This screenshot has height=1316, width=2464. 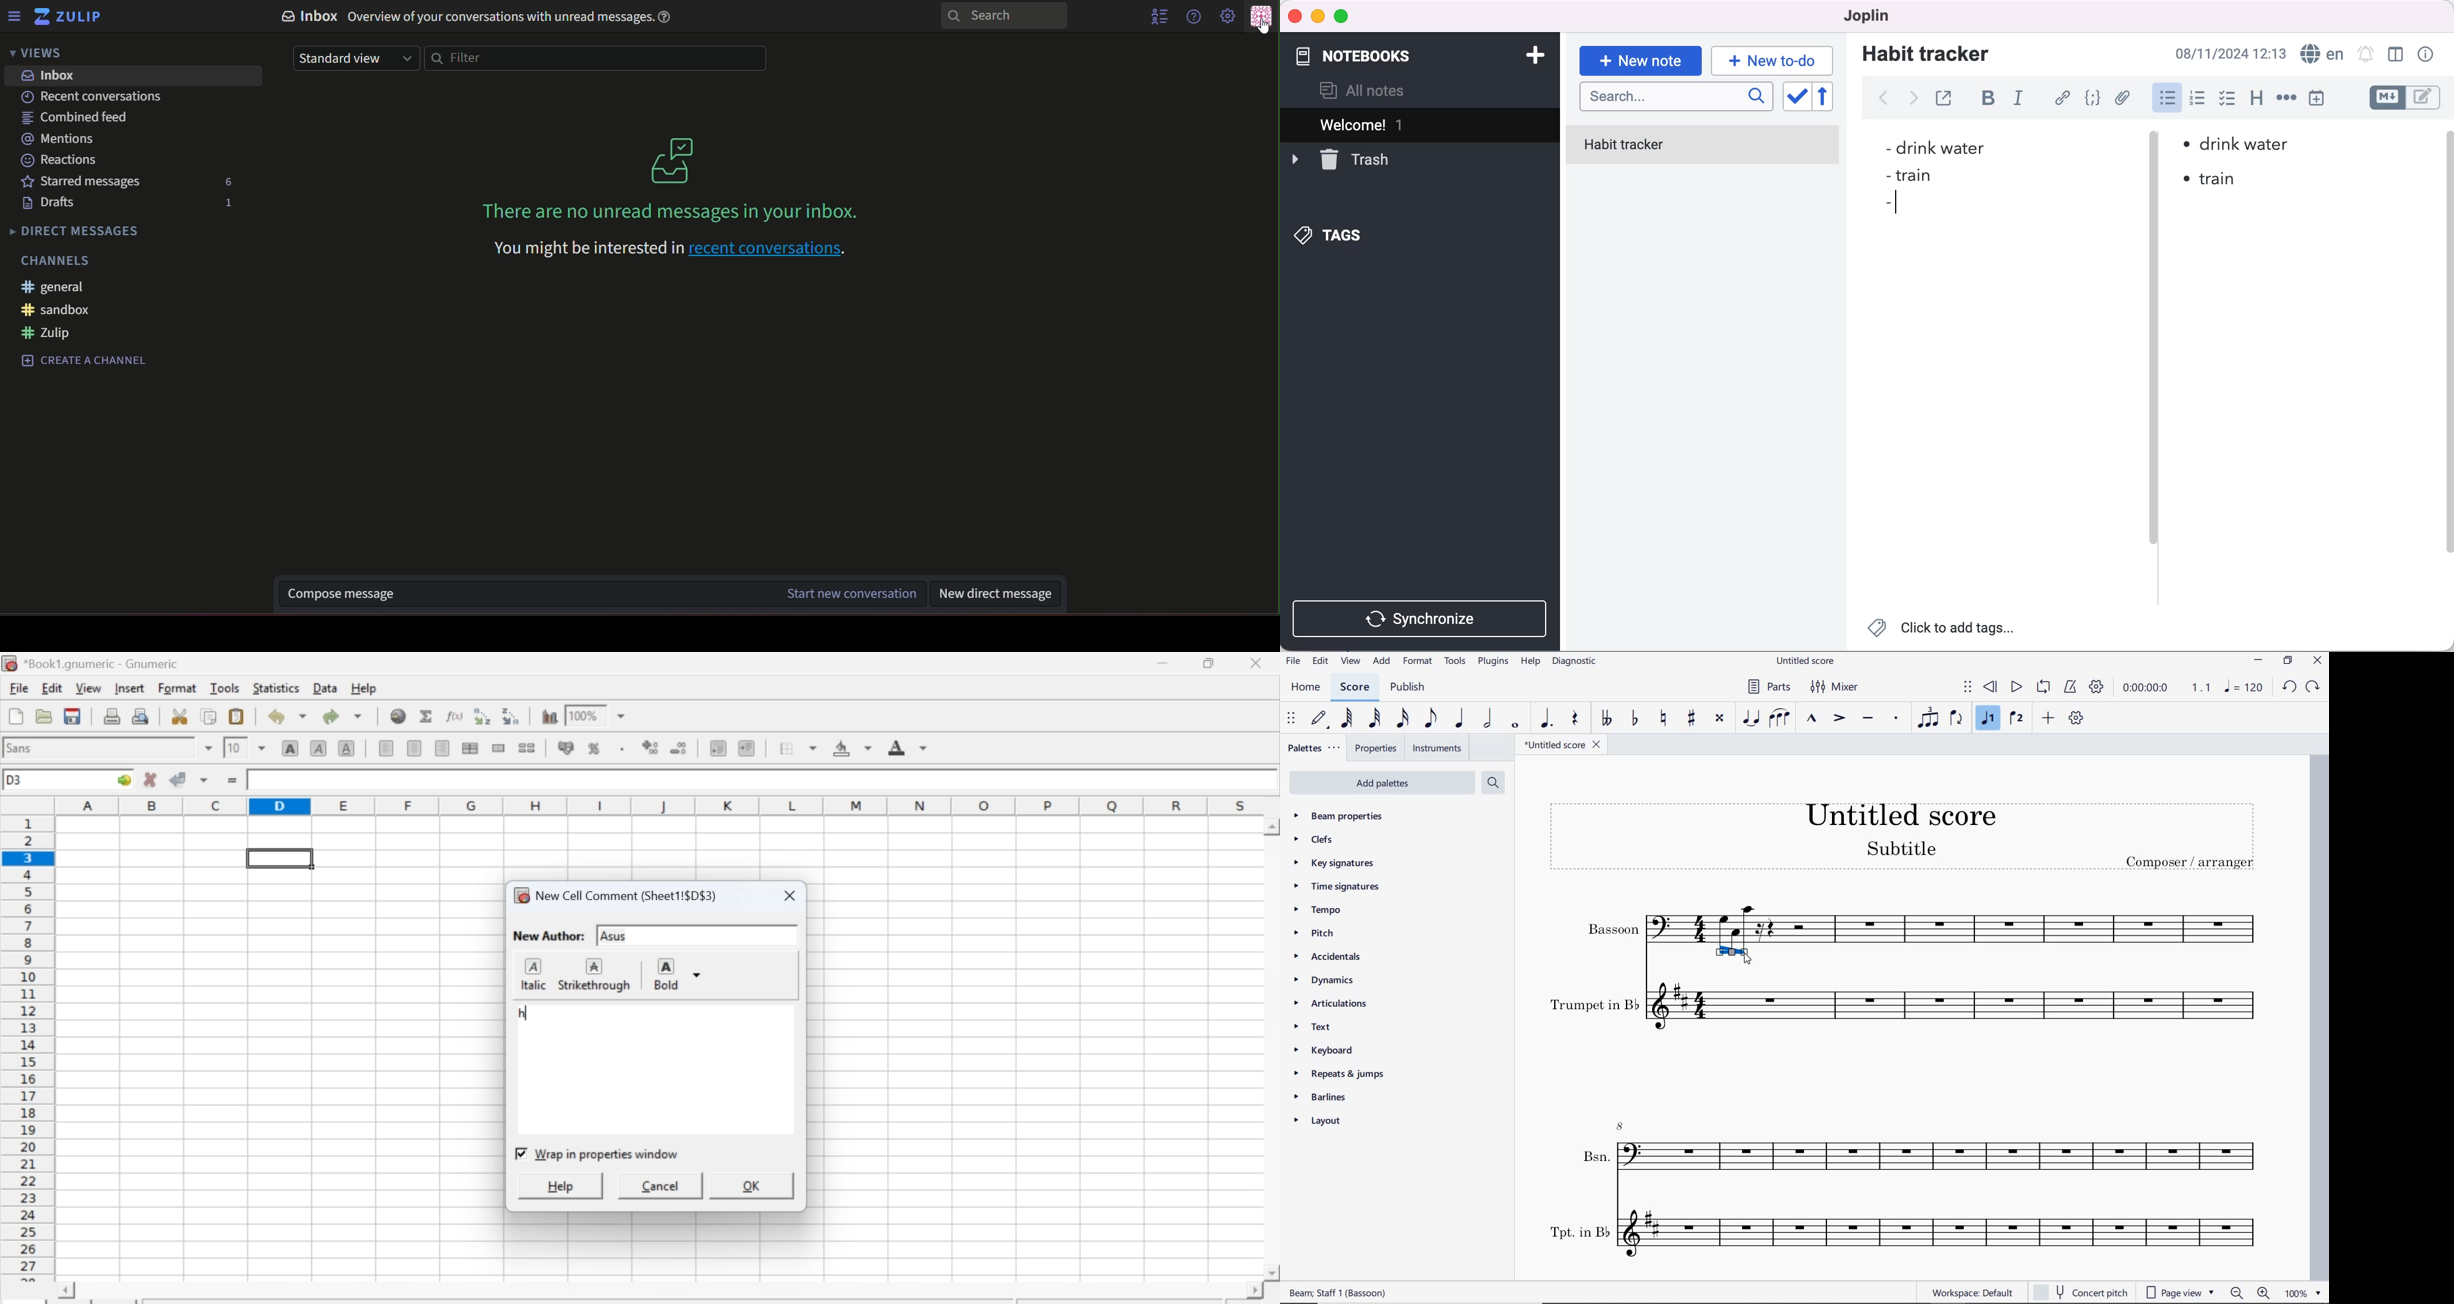 What do you see at coordinates (2064, 98) in the screenshot?
I see `hyperlink` at bounding box center [2064, 98].